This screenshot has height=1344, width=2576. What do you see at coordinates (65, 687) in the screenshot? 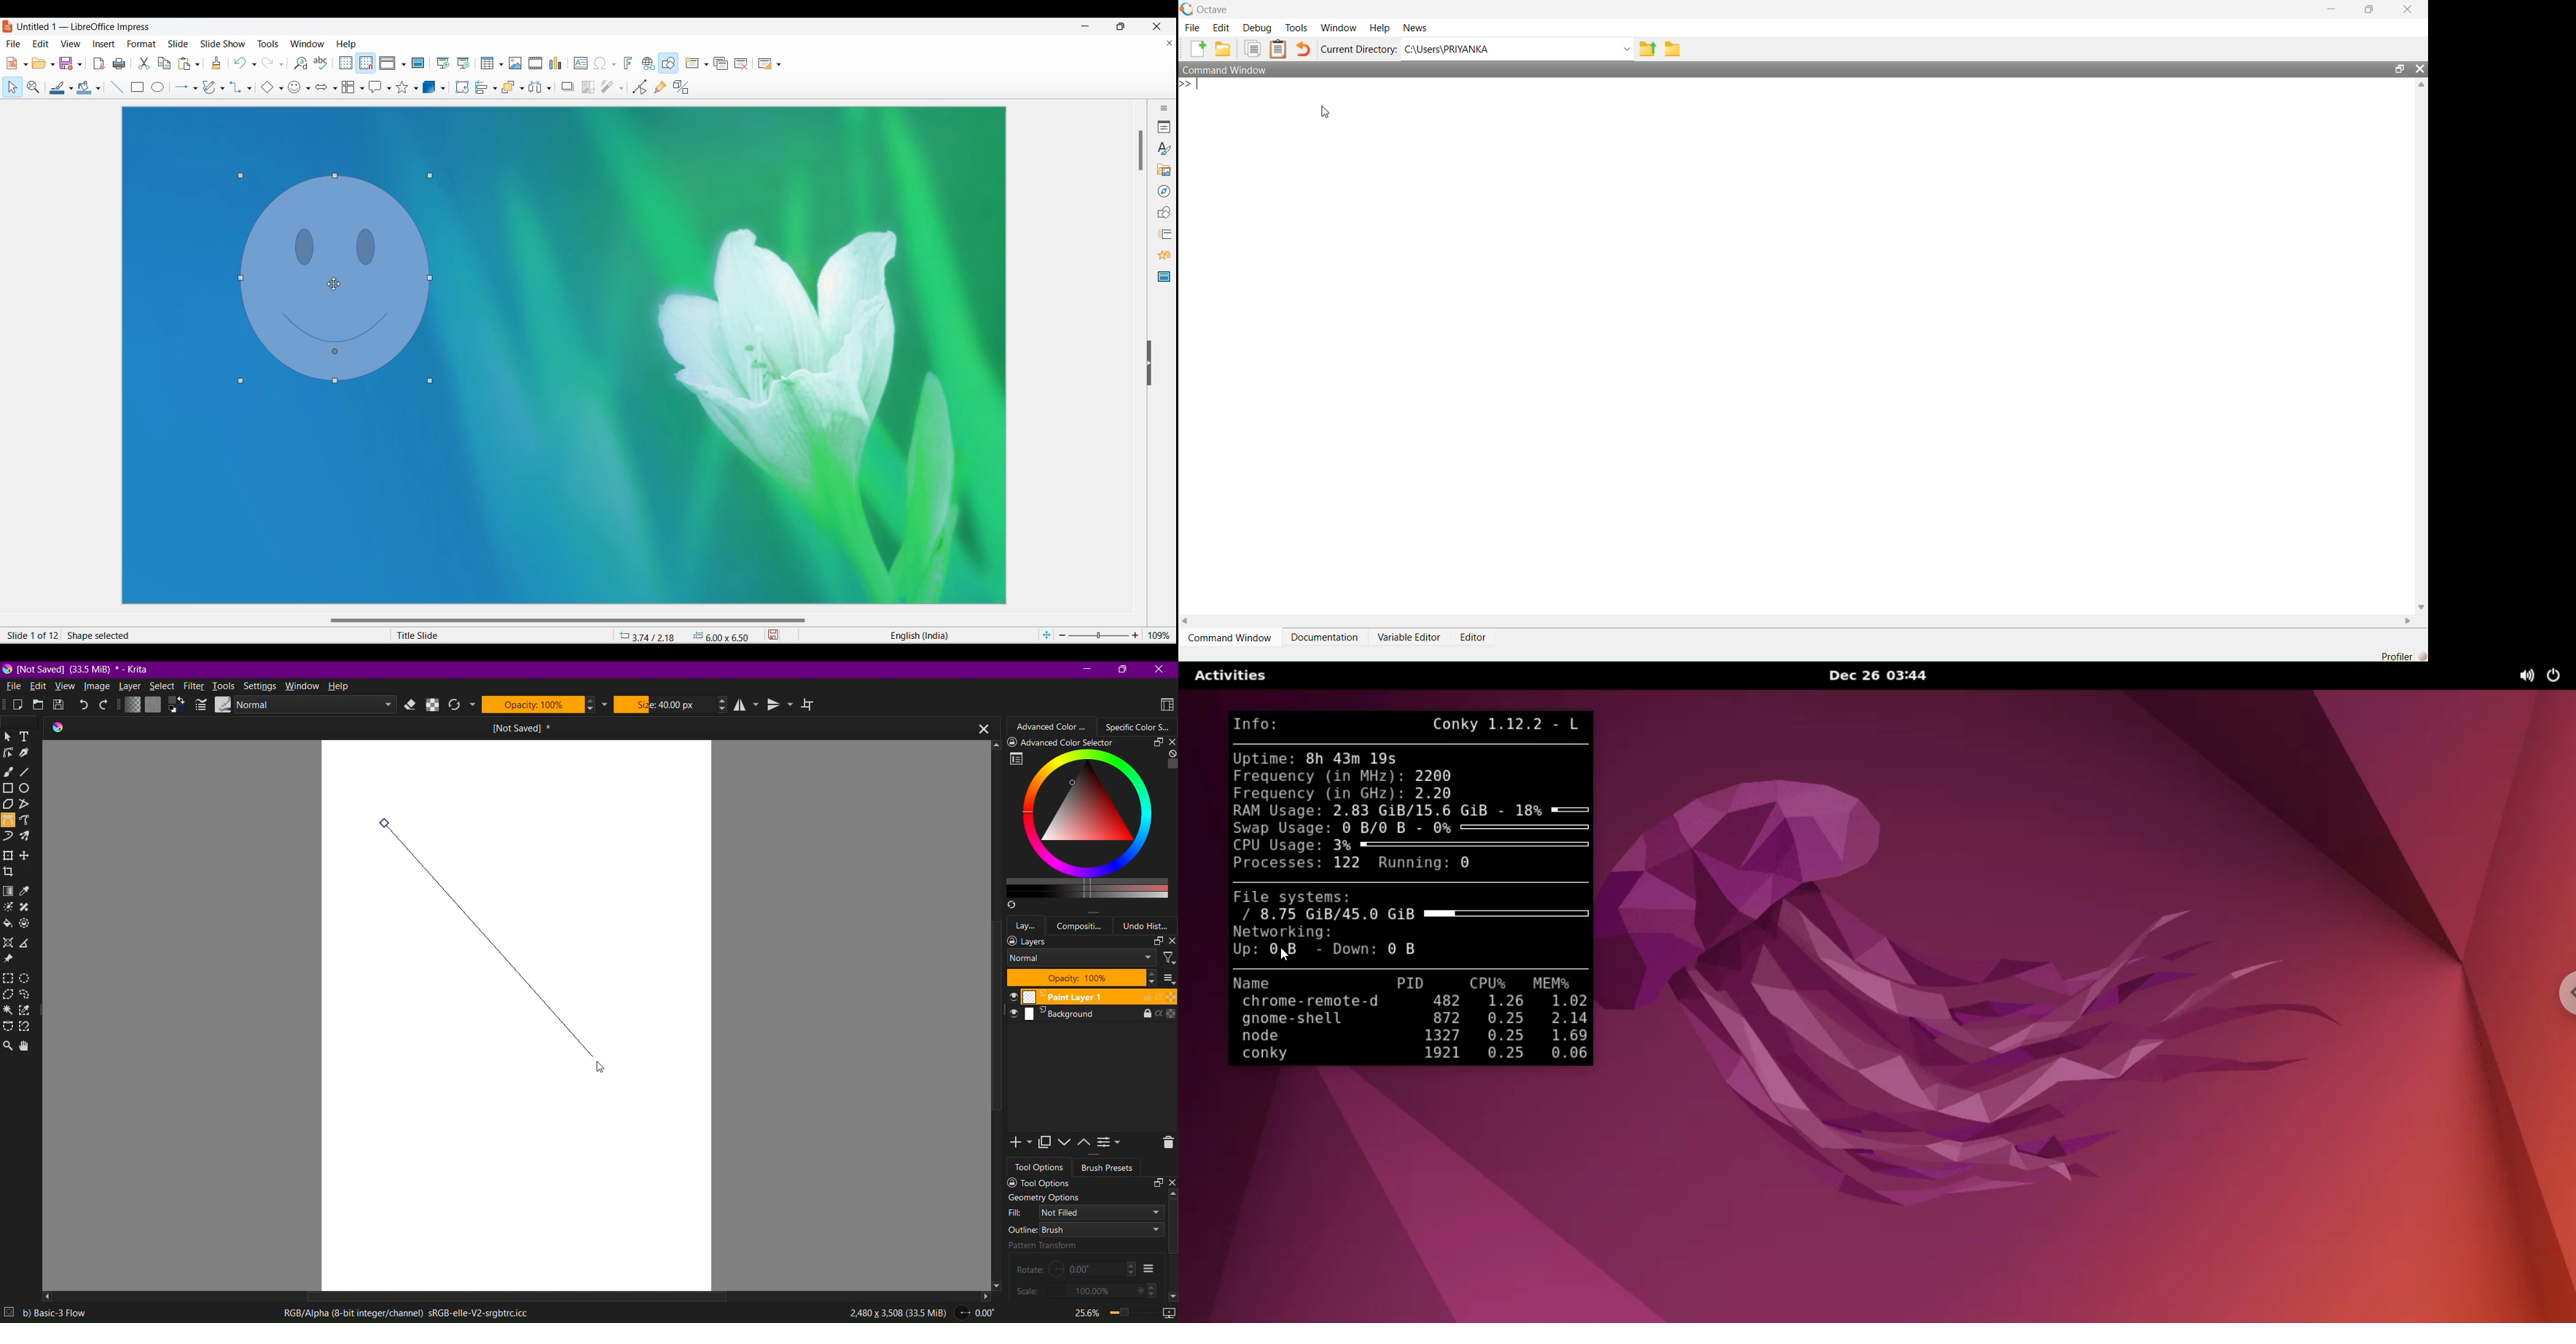
I see `View` at bounding box center [65, 687].